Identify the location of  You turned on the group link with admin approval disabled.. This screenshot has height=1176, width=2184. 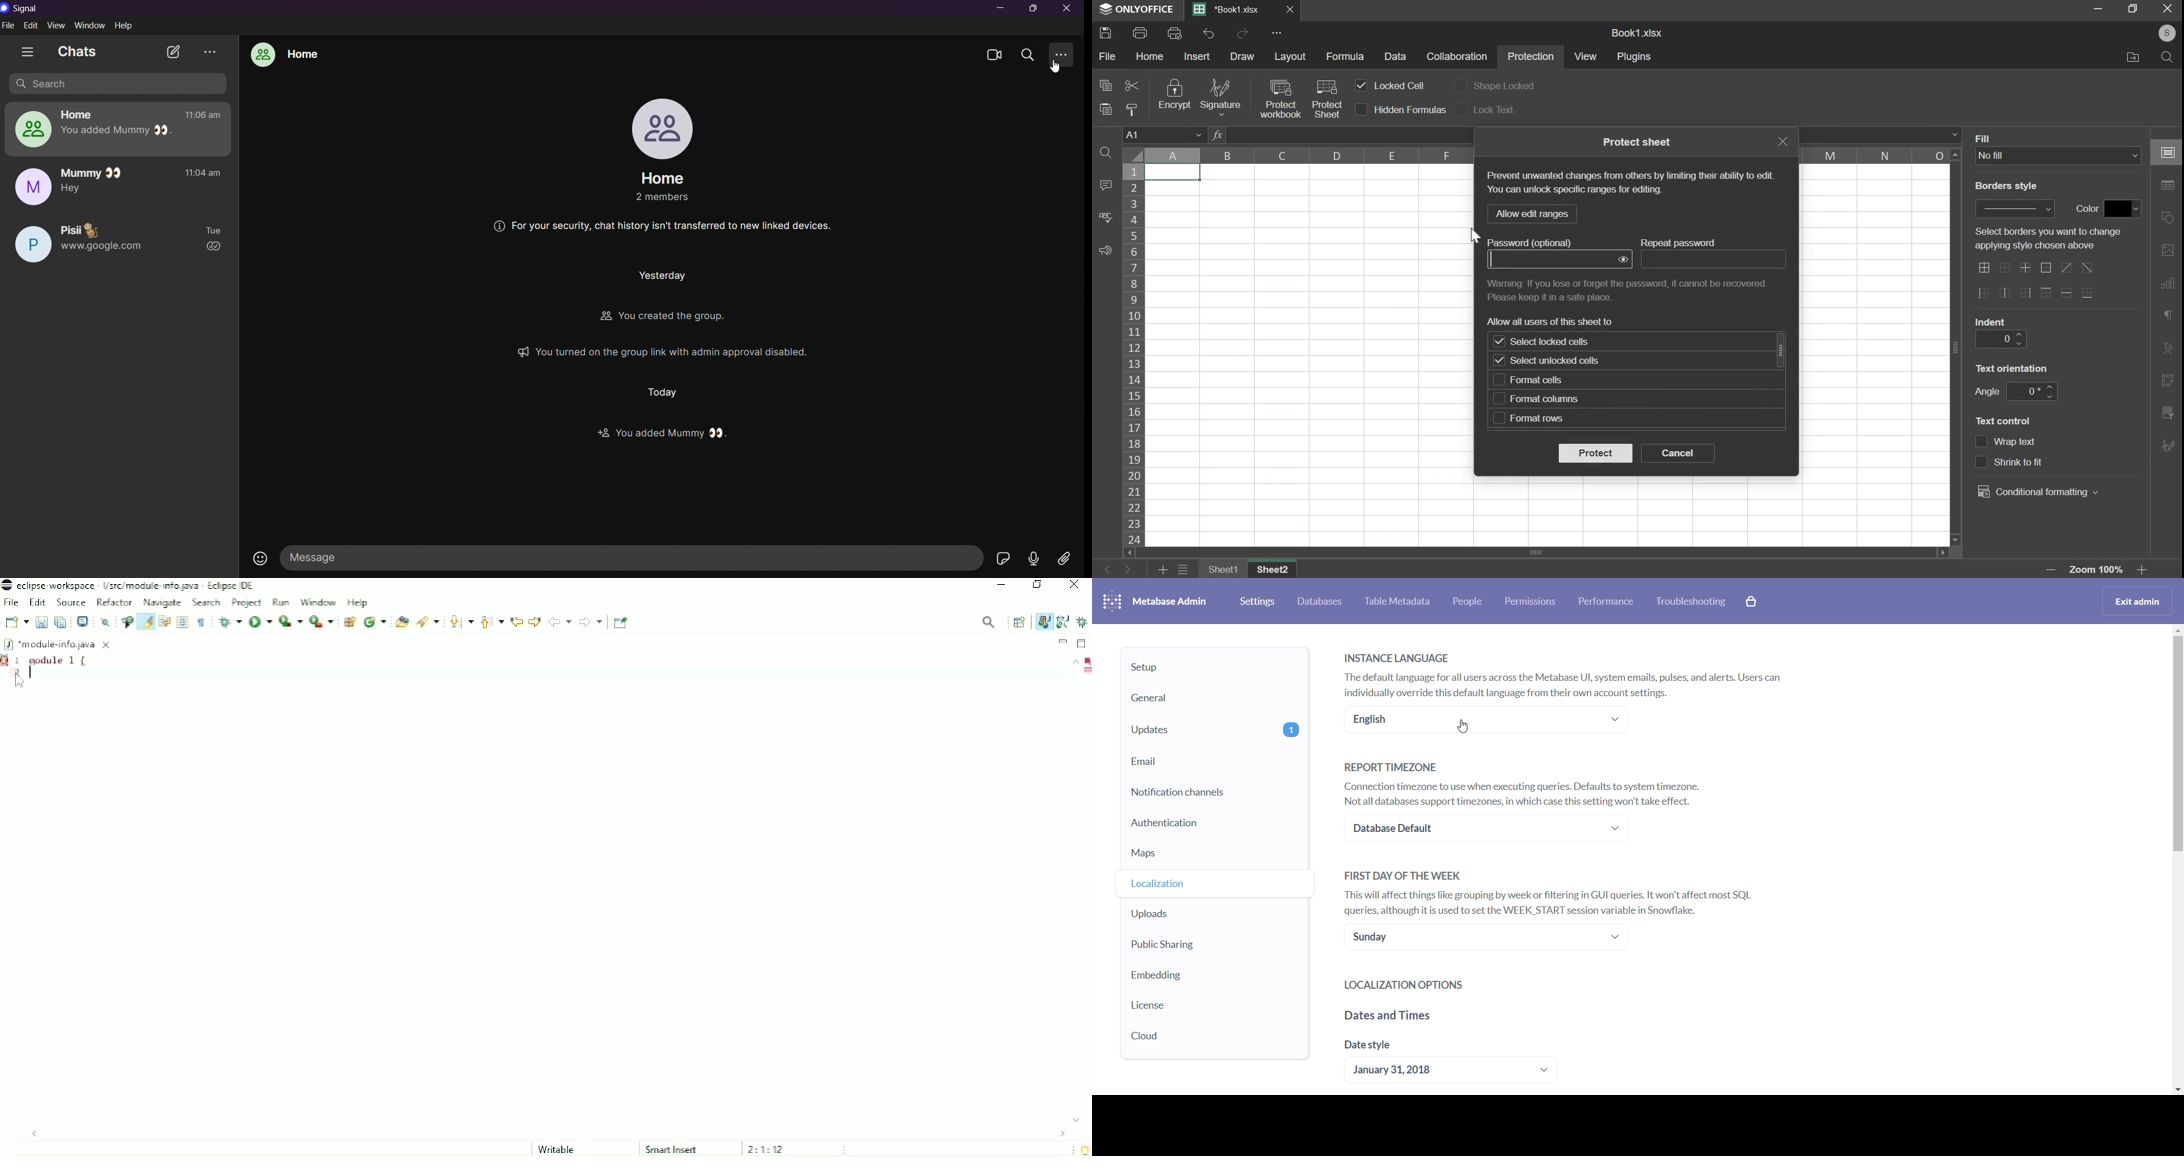
(702, 351).